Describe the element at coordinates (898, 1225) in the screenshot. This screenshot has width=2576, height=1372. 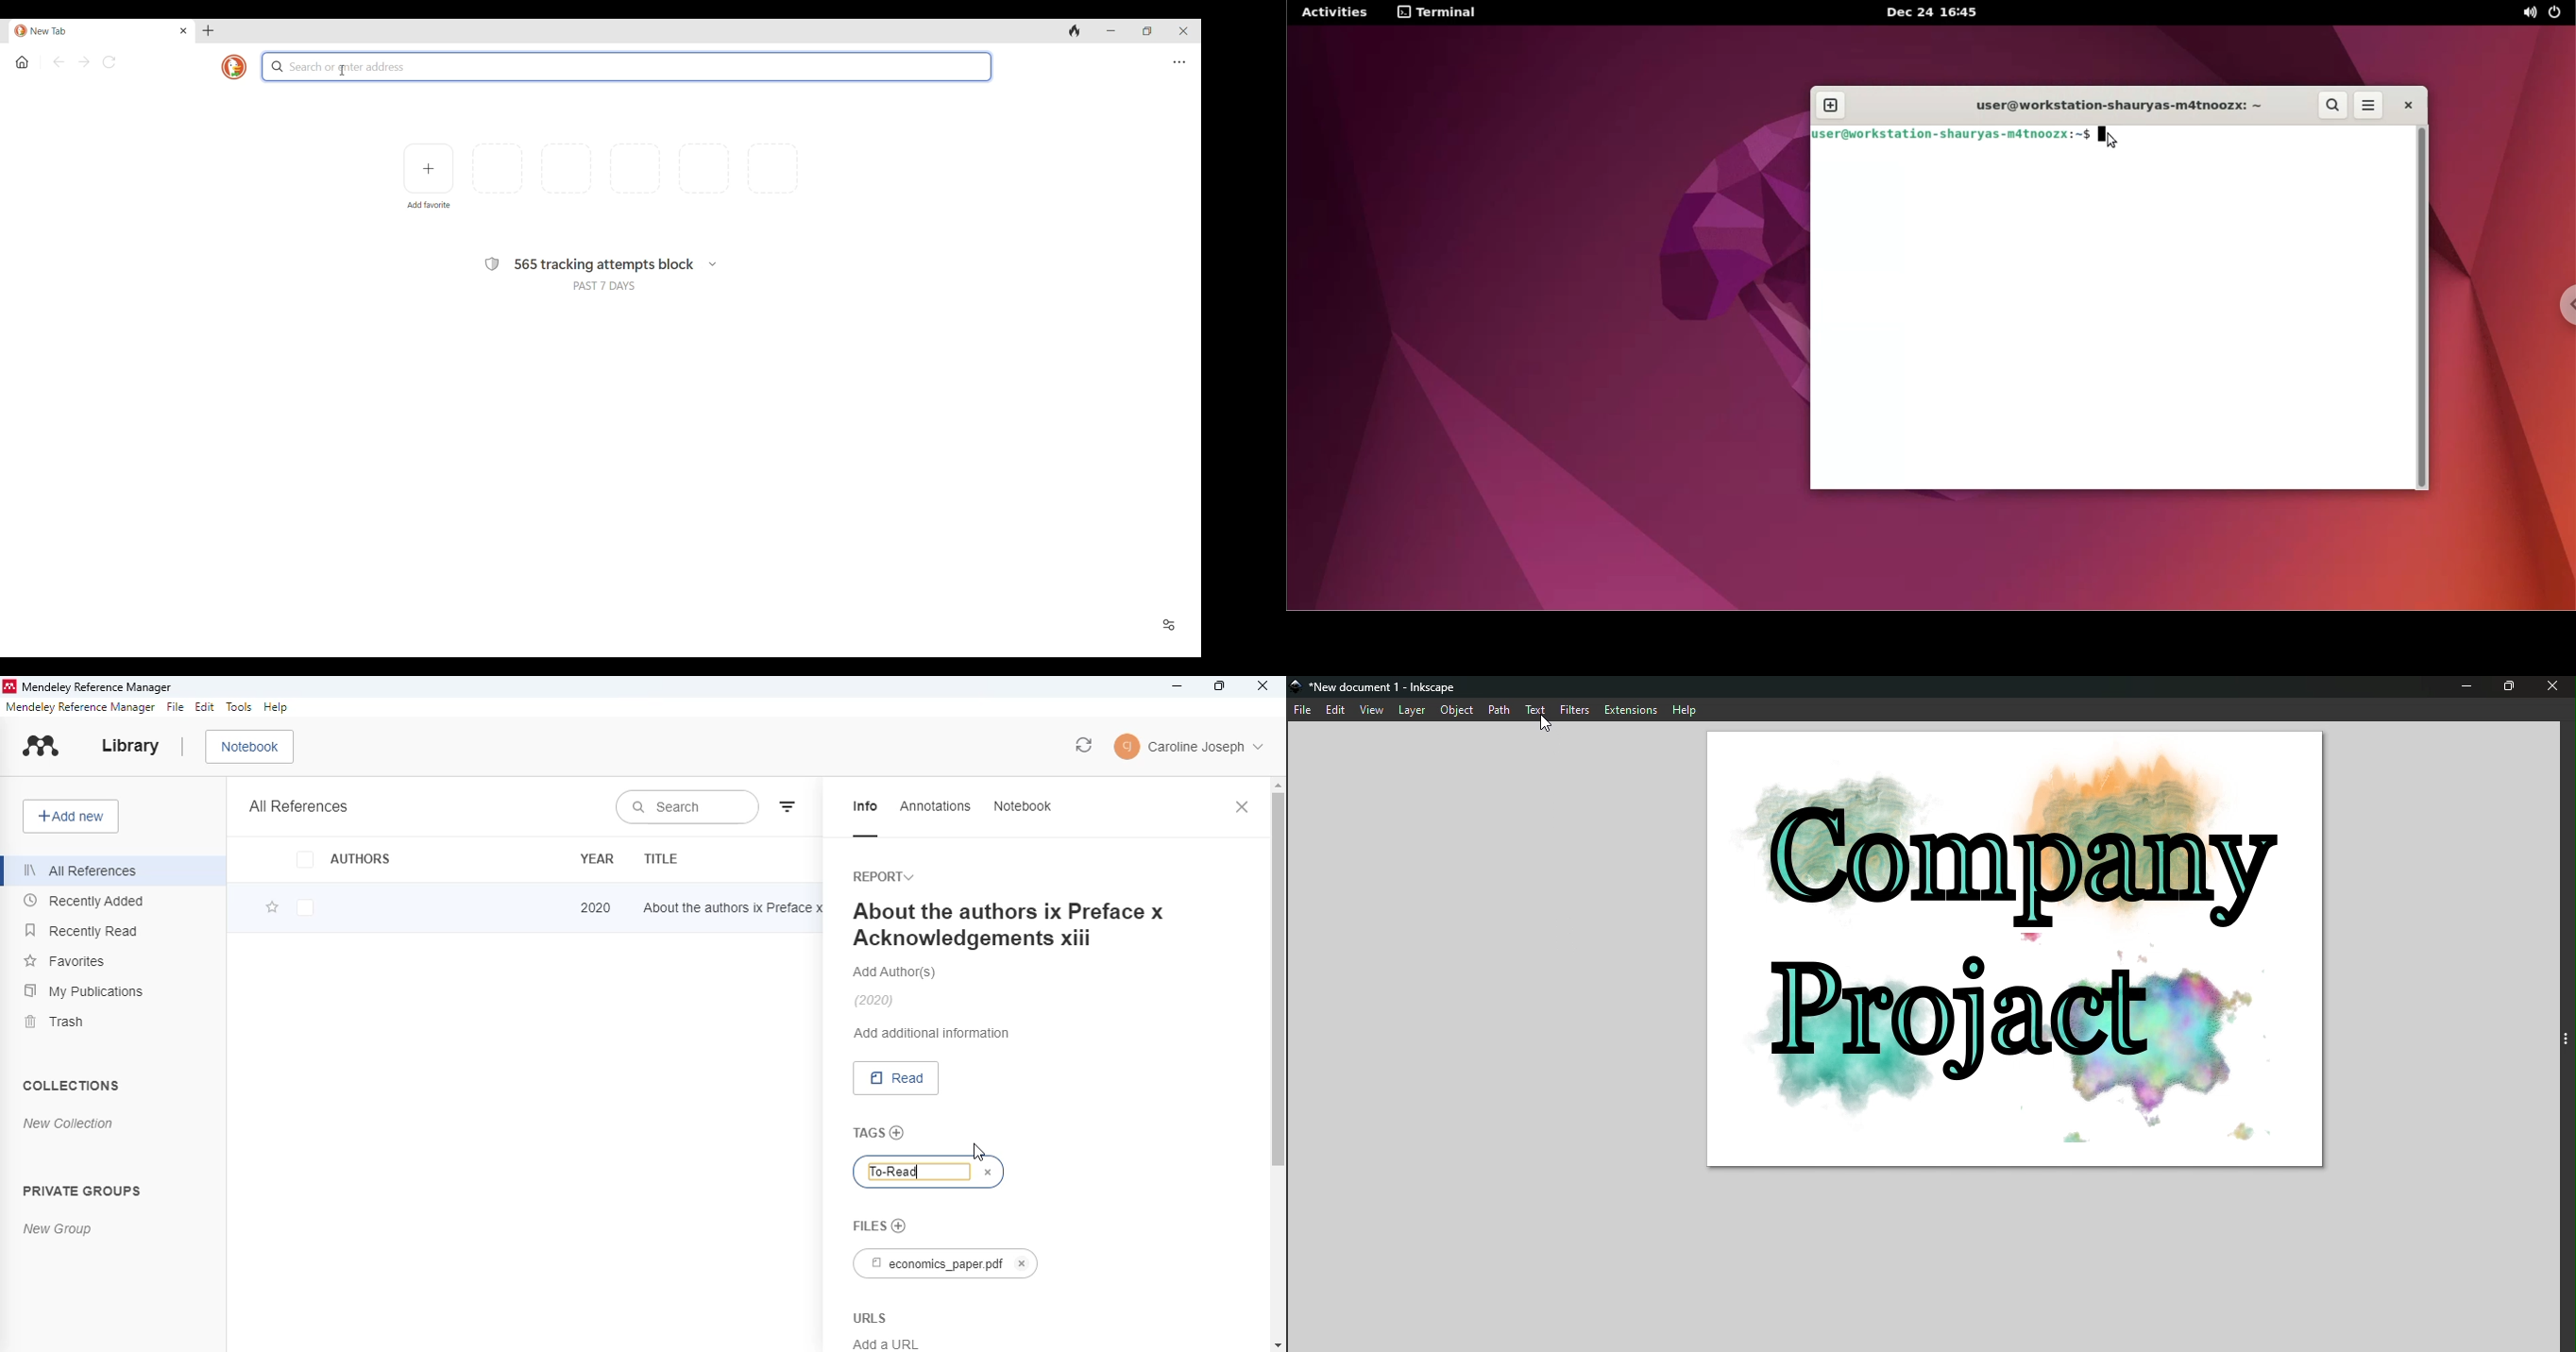
I see `no file chosen` at that location.